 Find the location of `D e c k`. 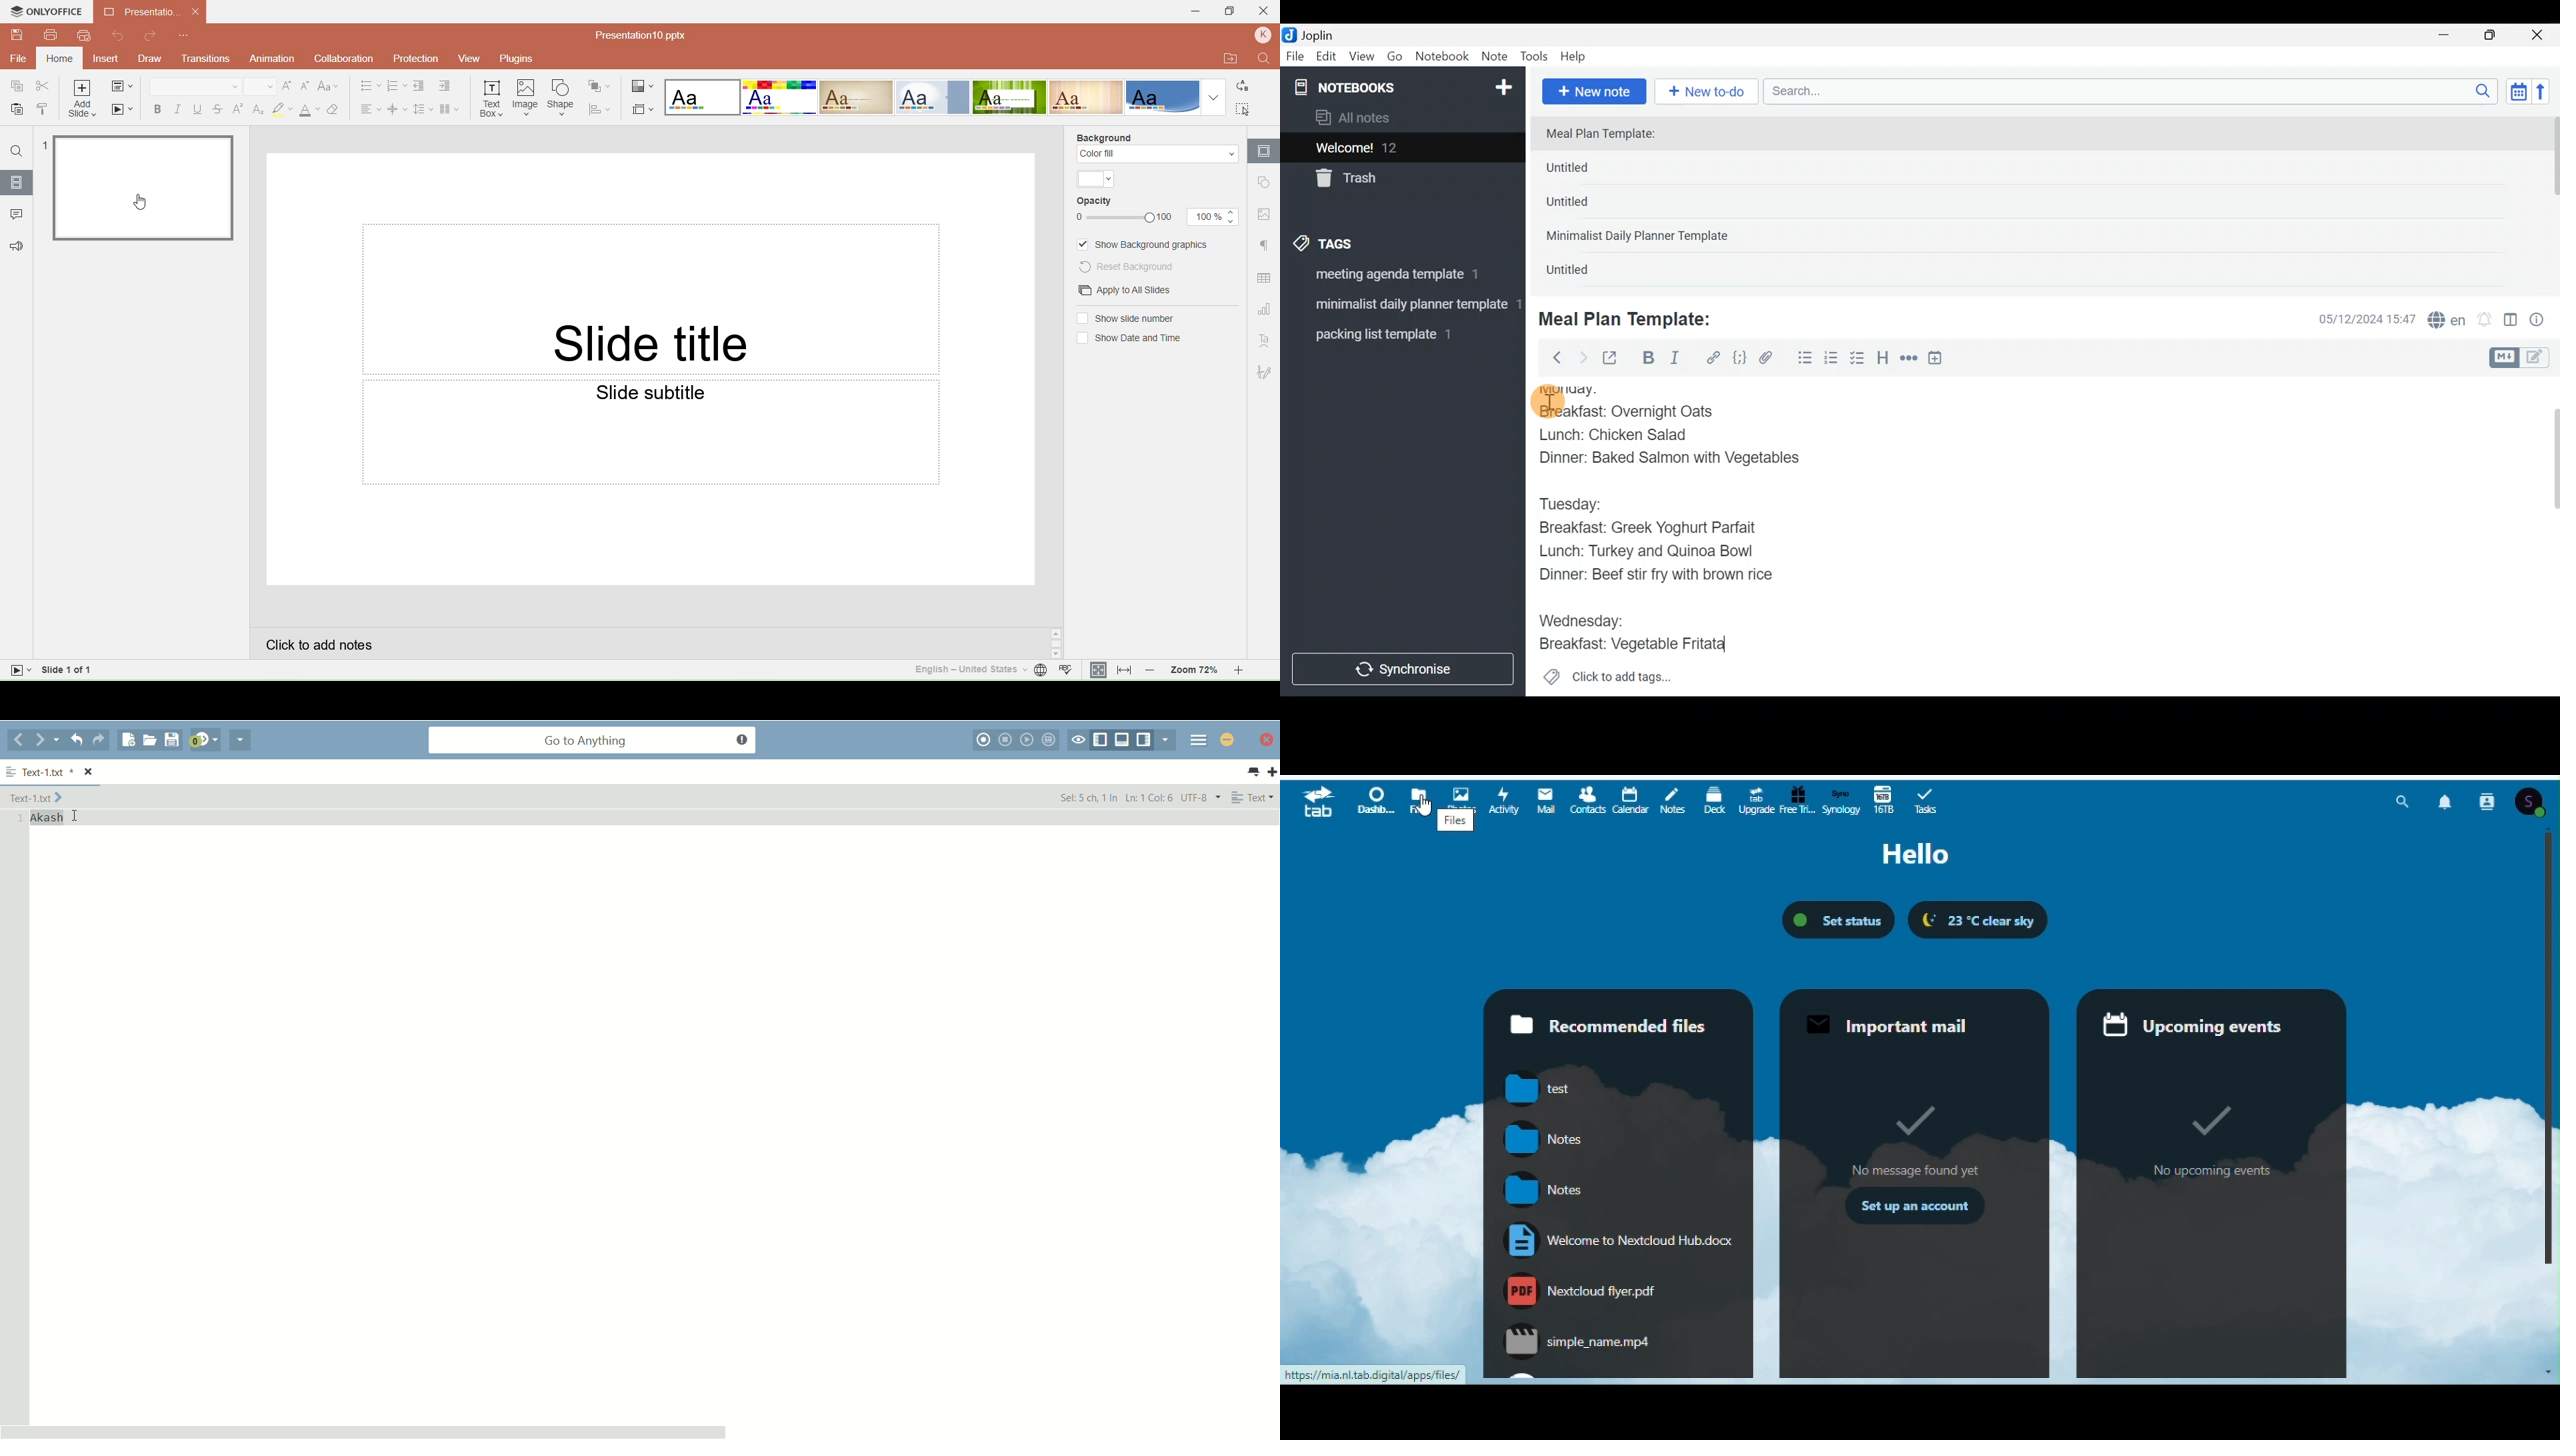

D e c k is located at coordinates (1713, 799).